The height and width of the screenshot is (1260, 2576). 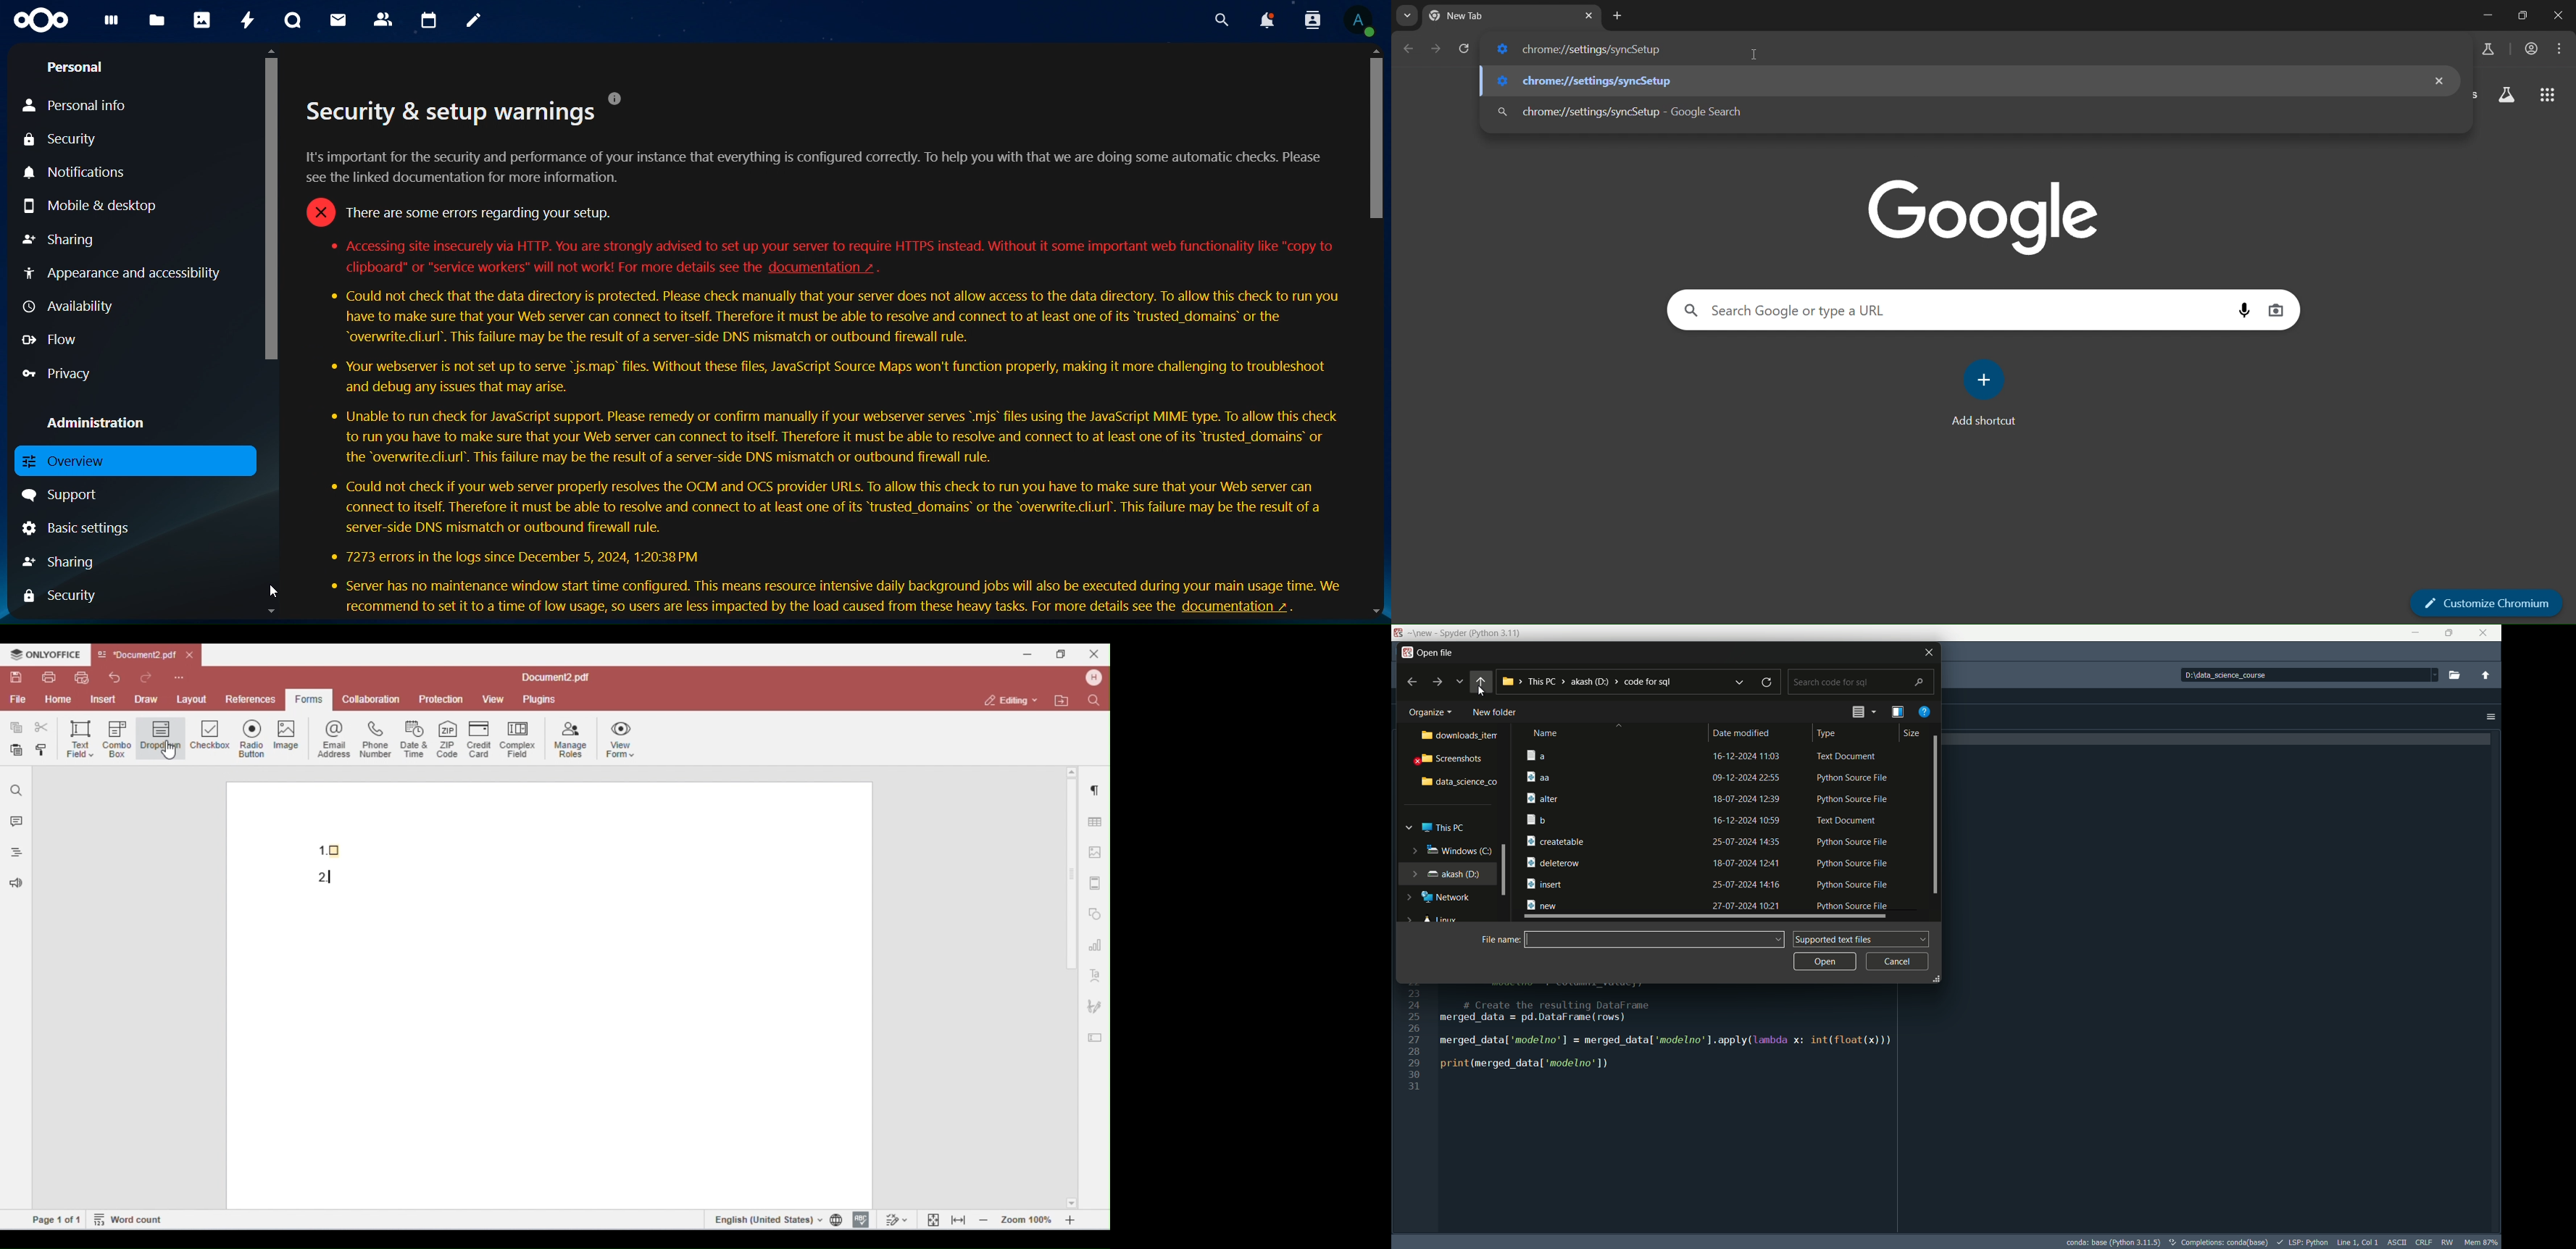 What do you see at coordinates (1439, 682) in the screenshot?
I see `forward` at bounding box center [1439, 682].